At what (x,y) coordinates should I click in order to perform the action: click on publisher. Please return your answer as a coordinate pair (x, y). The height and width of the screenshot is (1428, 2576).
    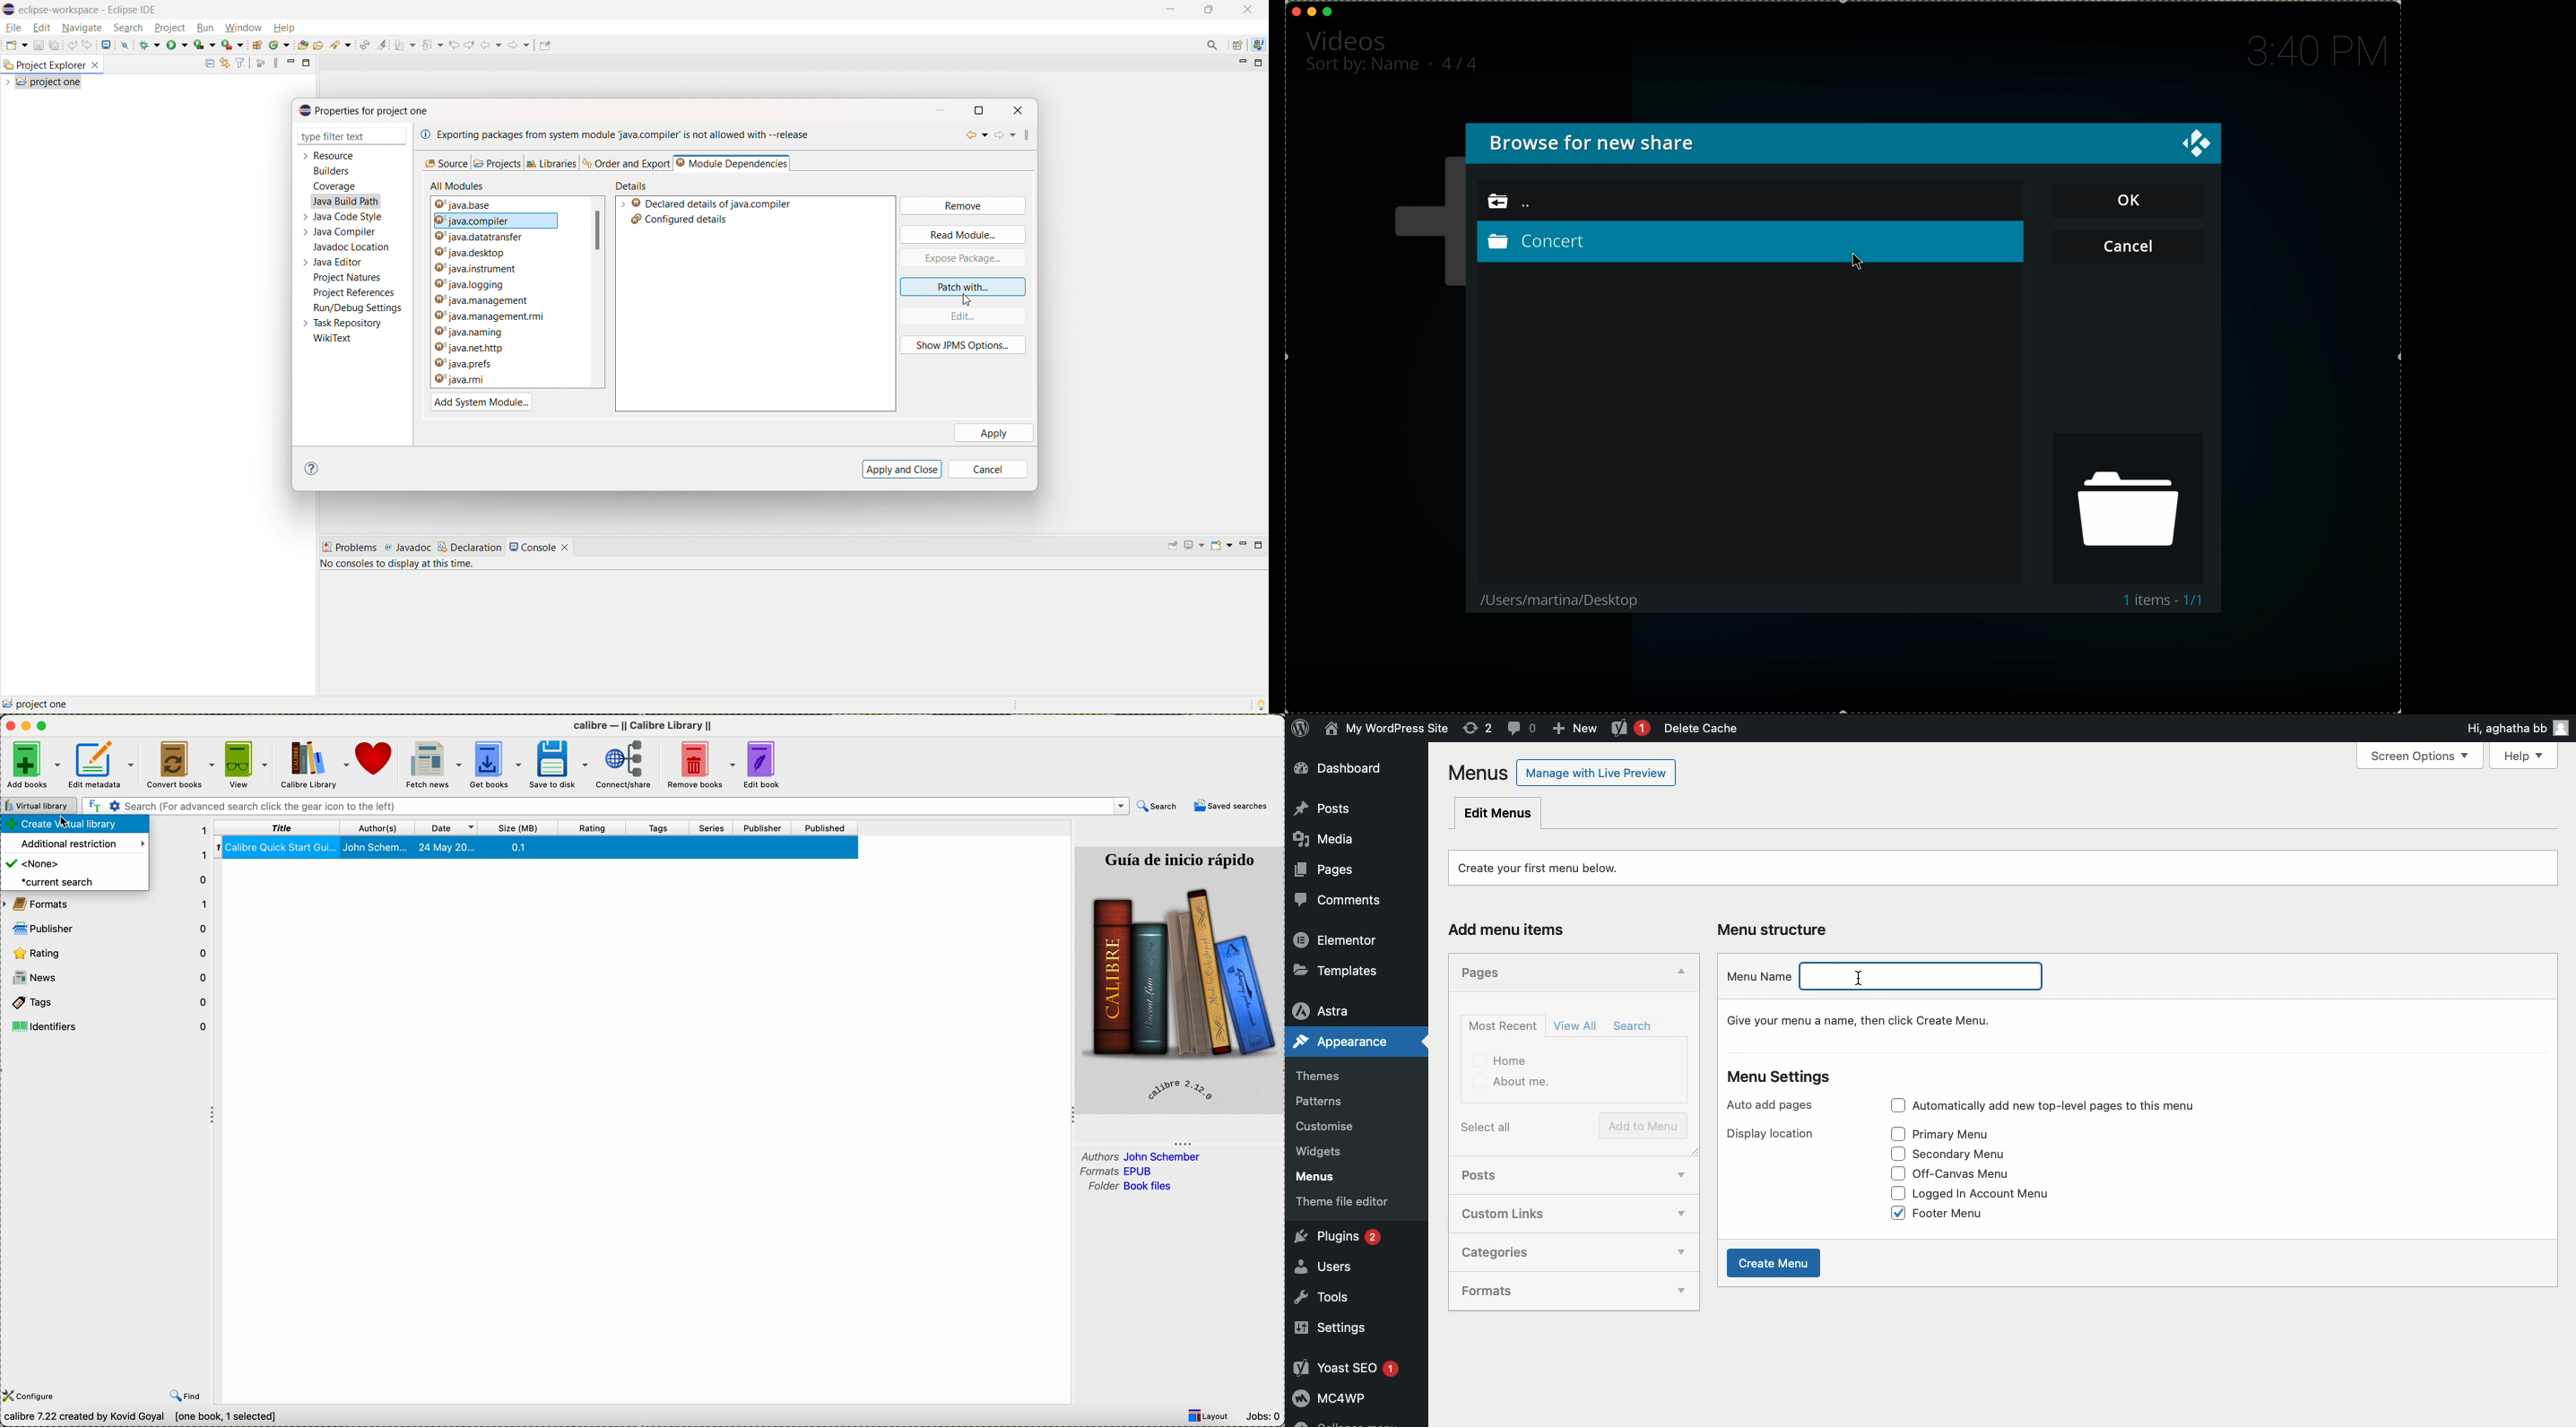
    Looking at the image, I should click on (764, 828).